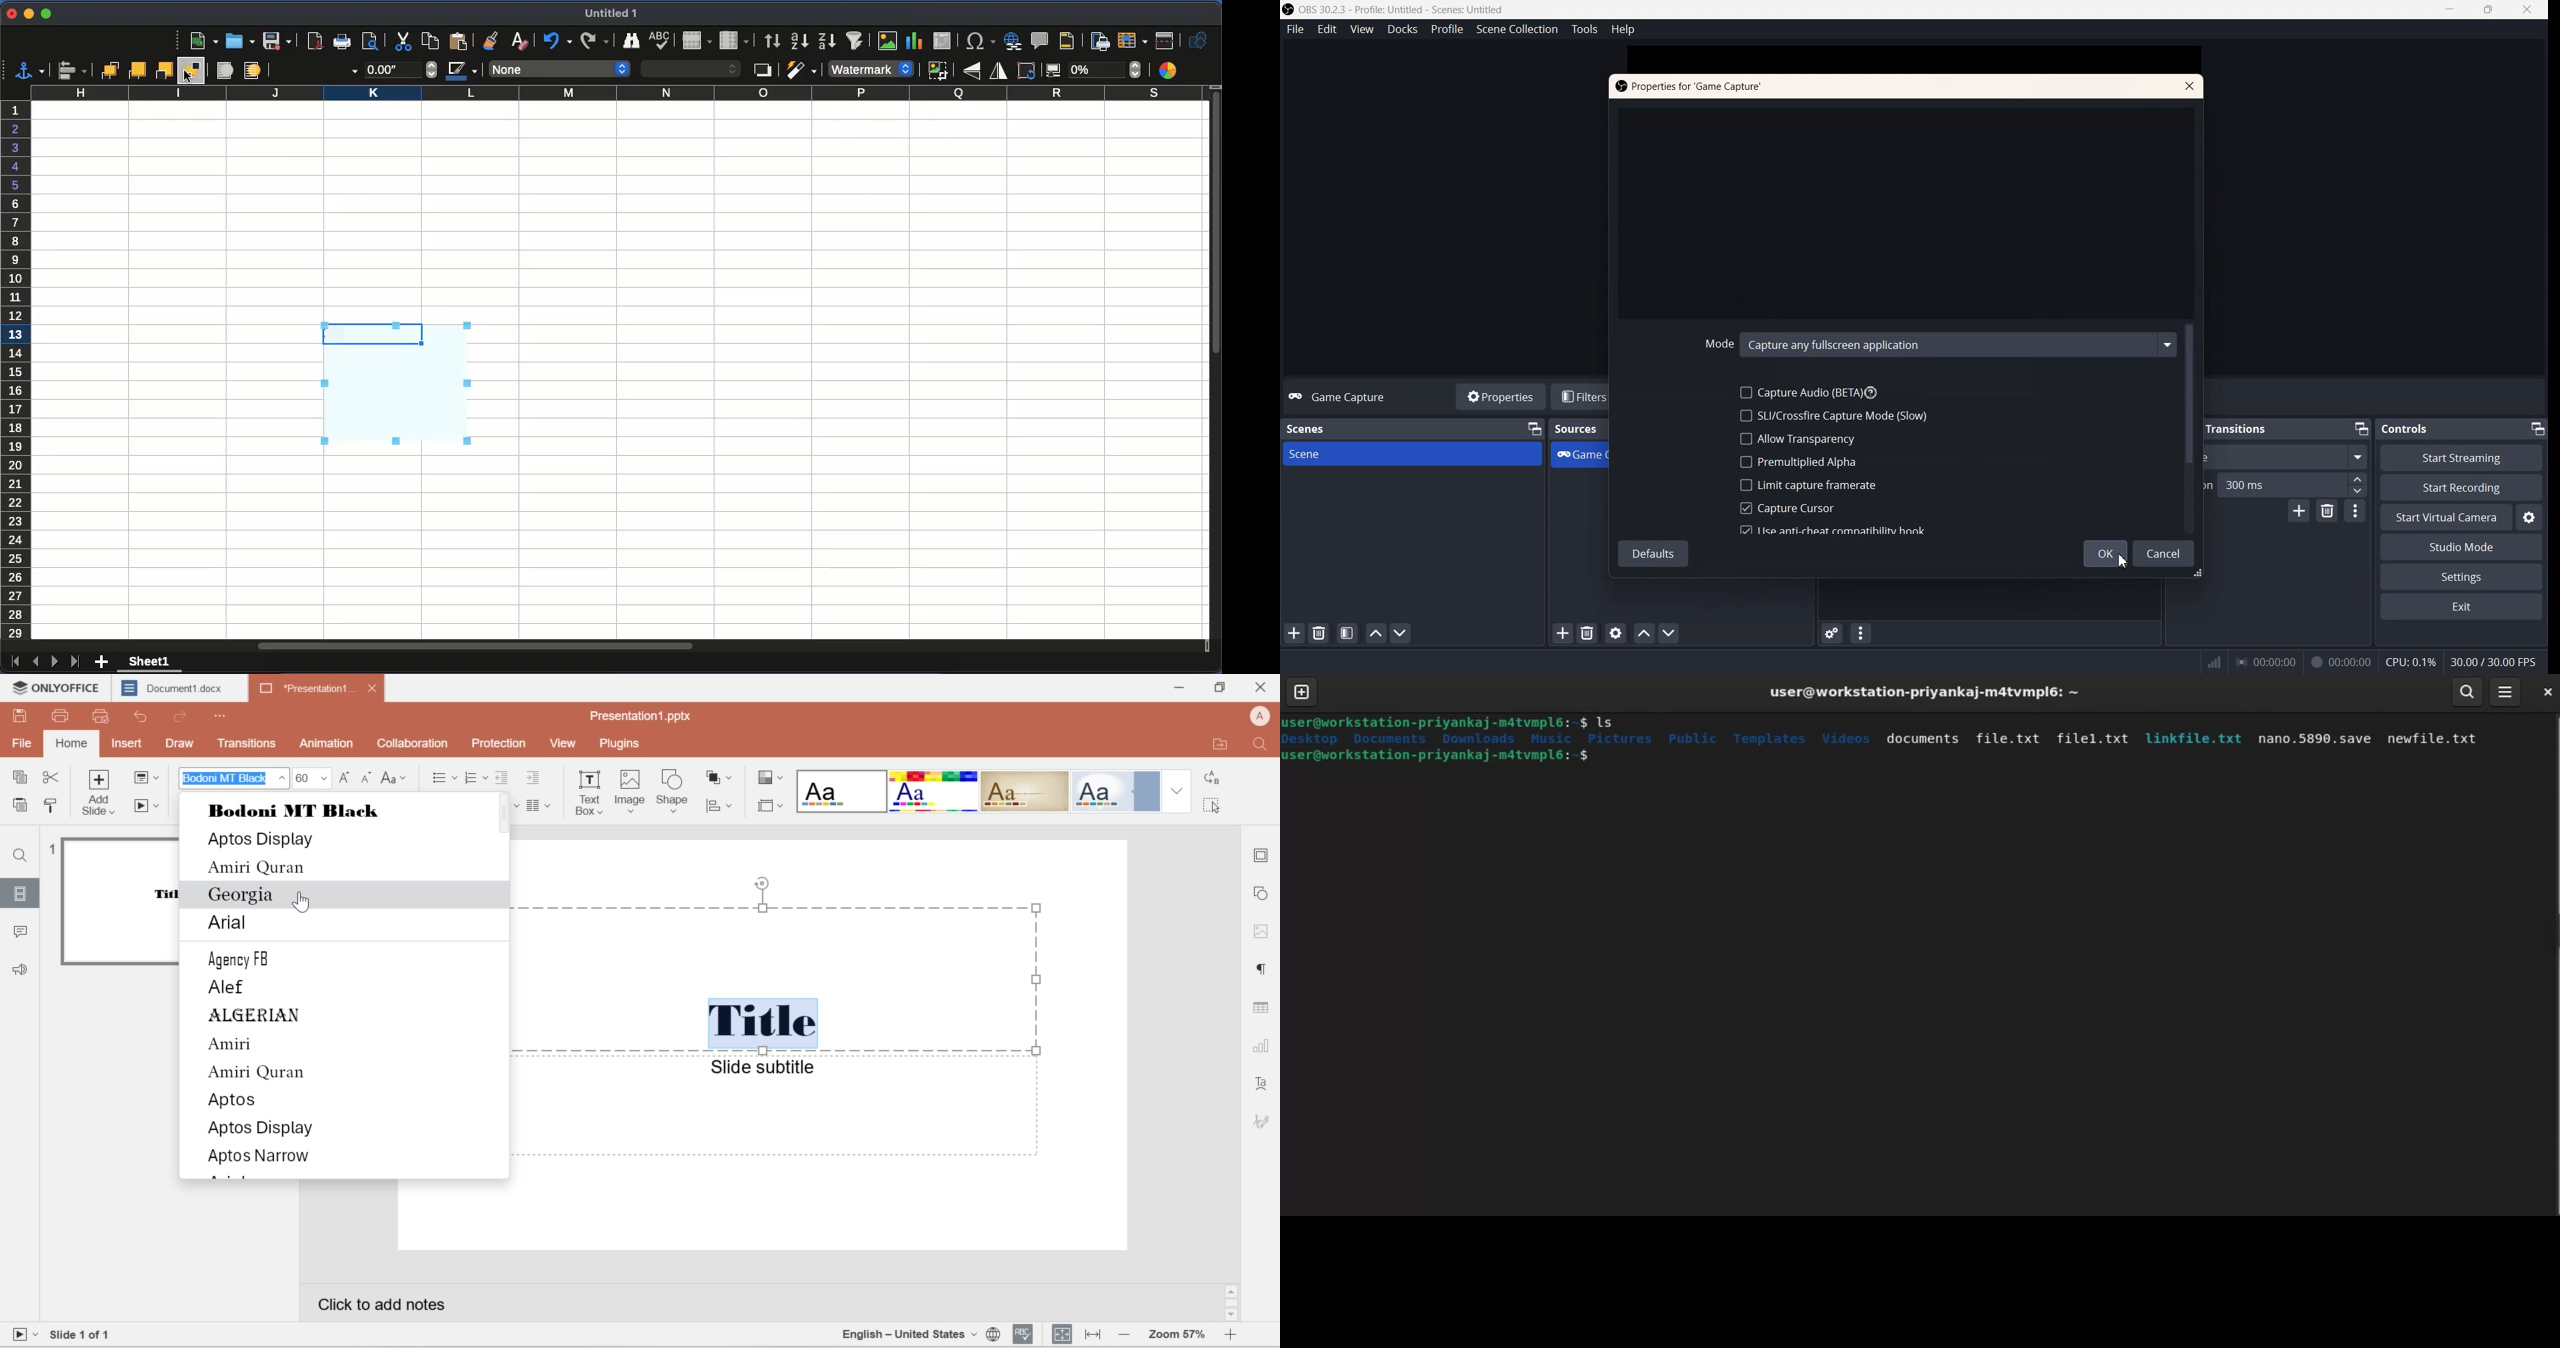 This screenshot has width=2576, height=1372. Describe the element at coordinates (240, 42) in the screenshot. I see `open` at that location.